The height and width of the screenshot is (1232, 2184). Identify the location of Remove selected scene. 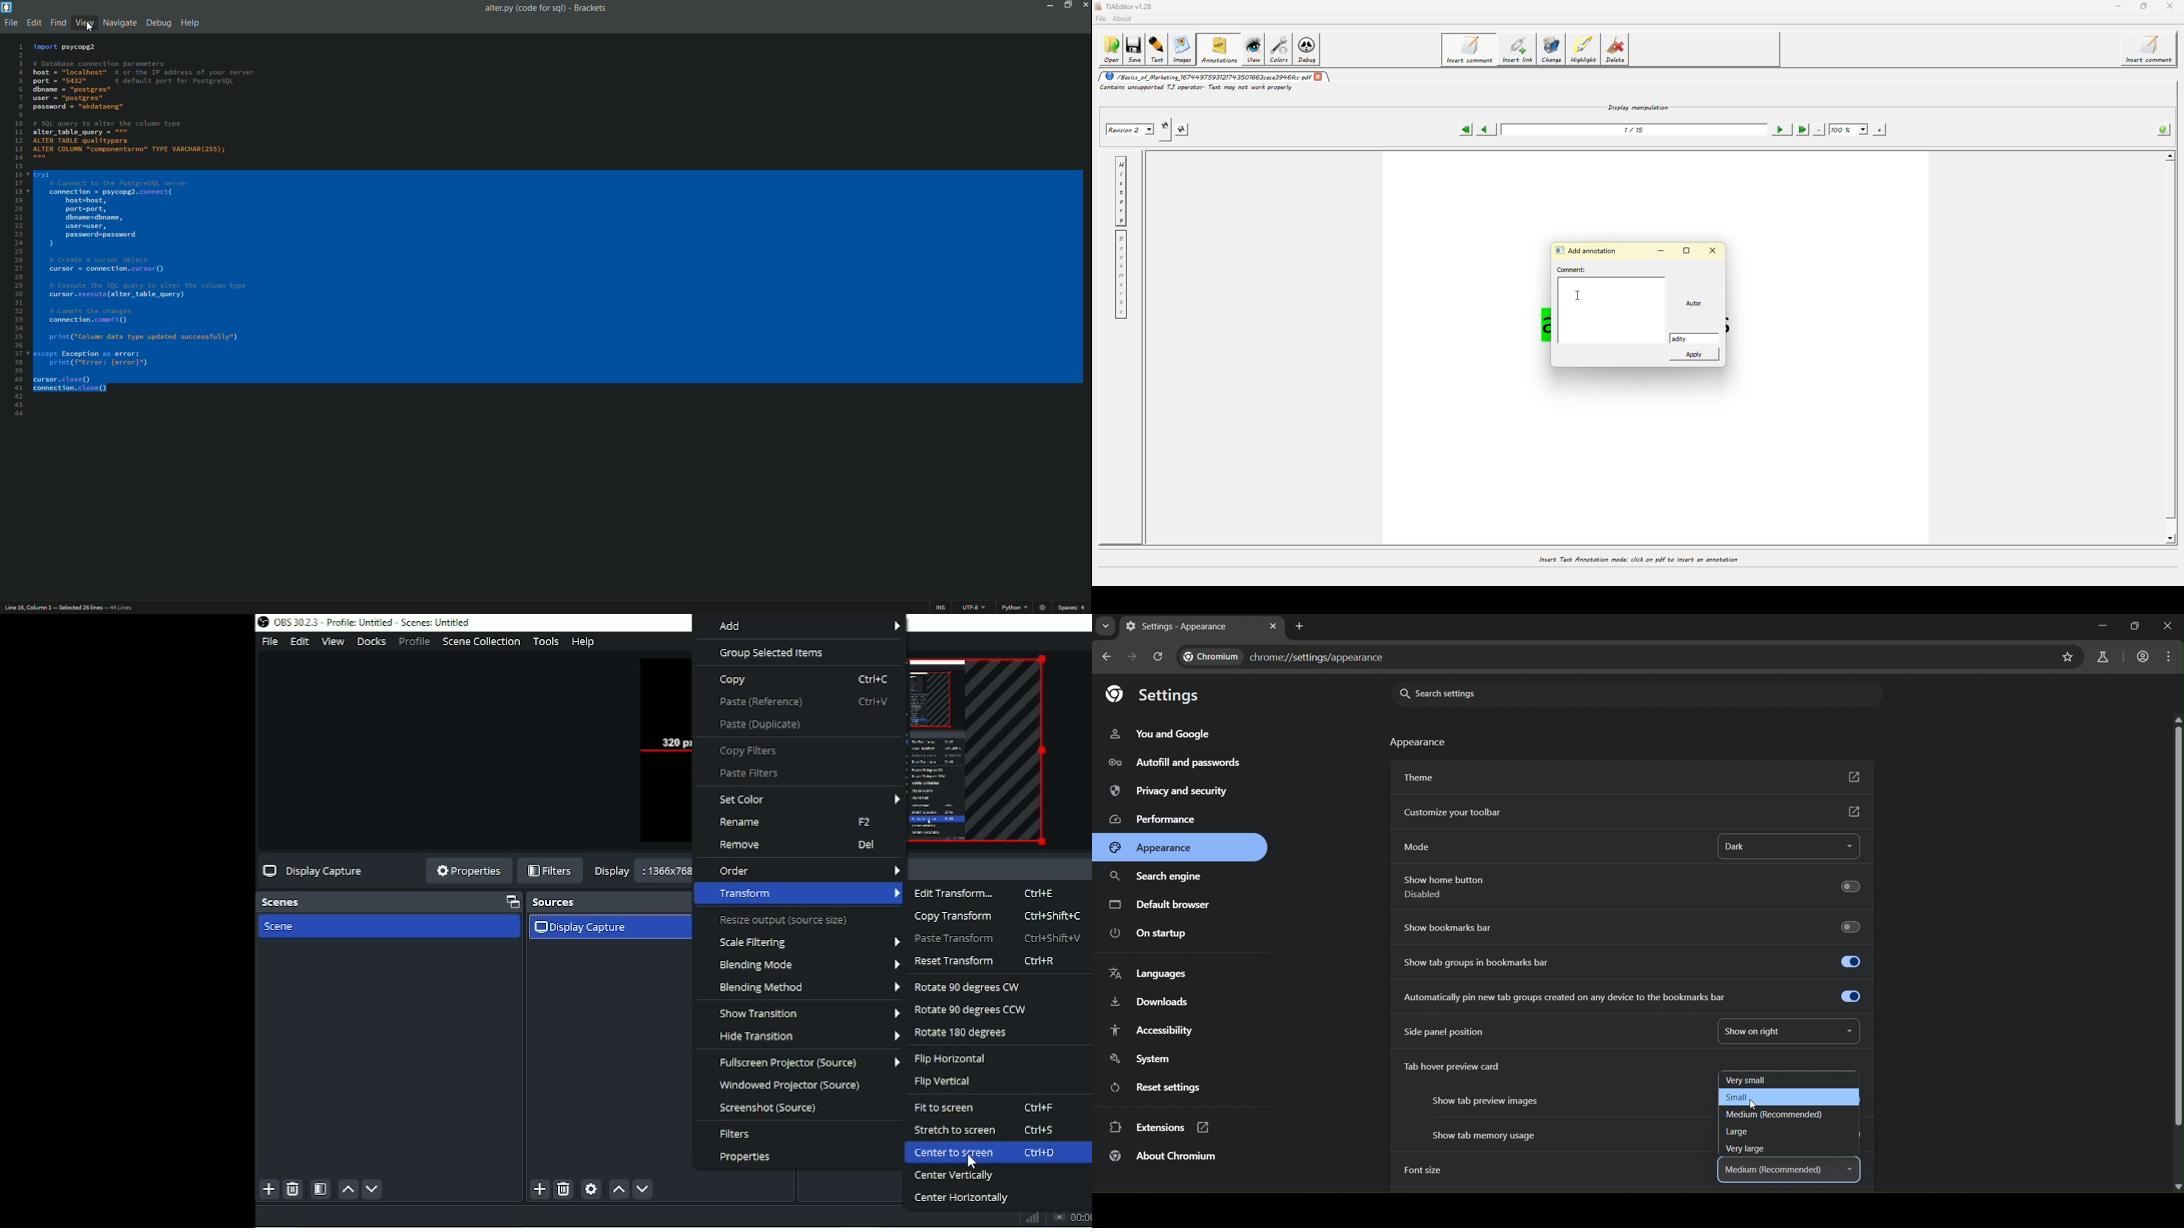
(293, 1190).